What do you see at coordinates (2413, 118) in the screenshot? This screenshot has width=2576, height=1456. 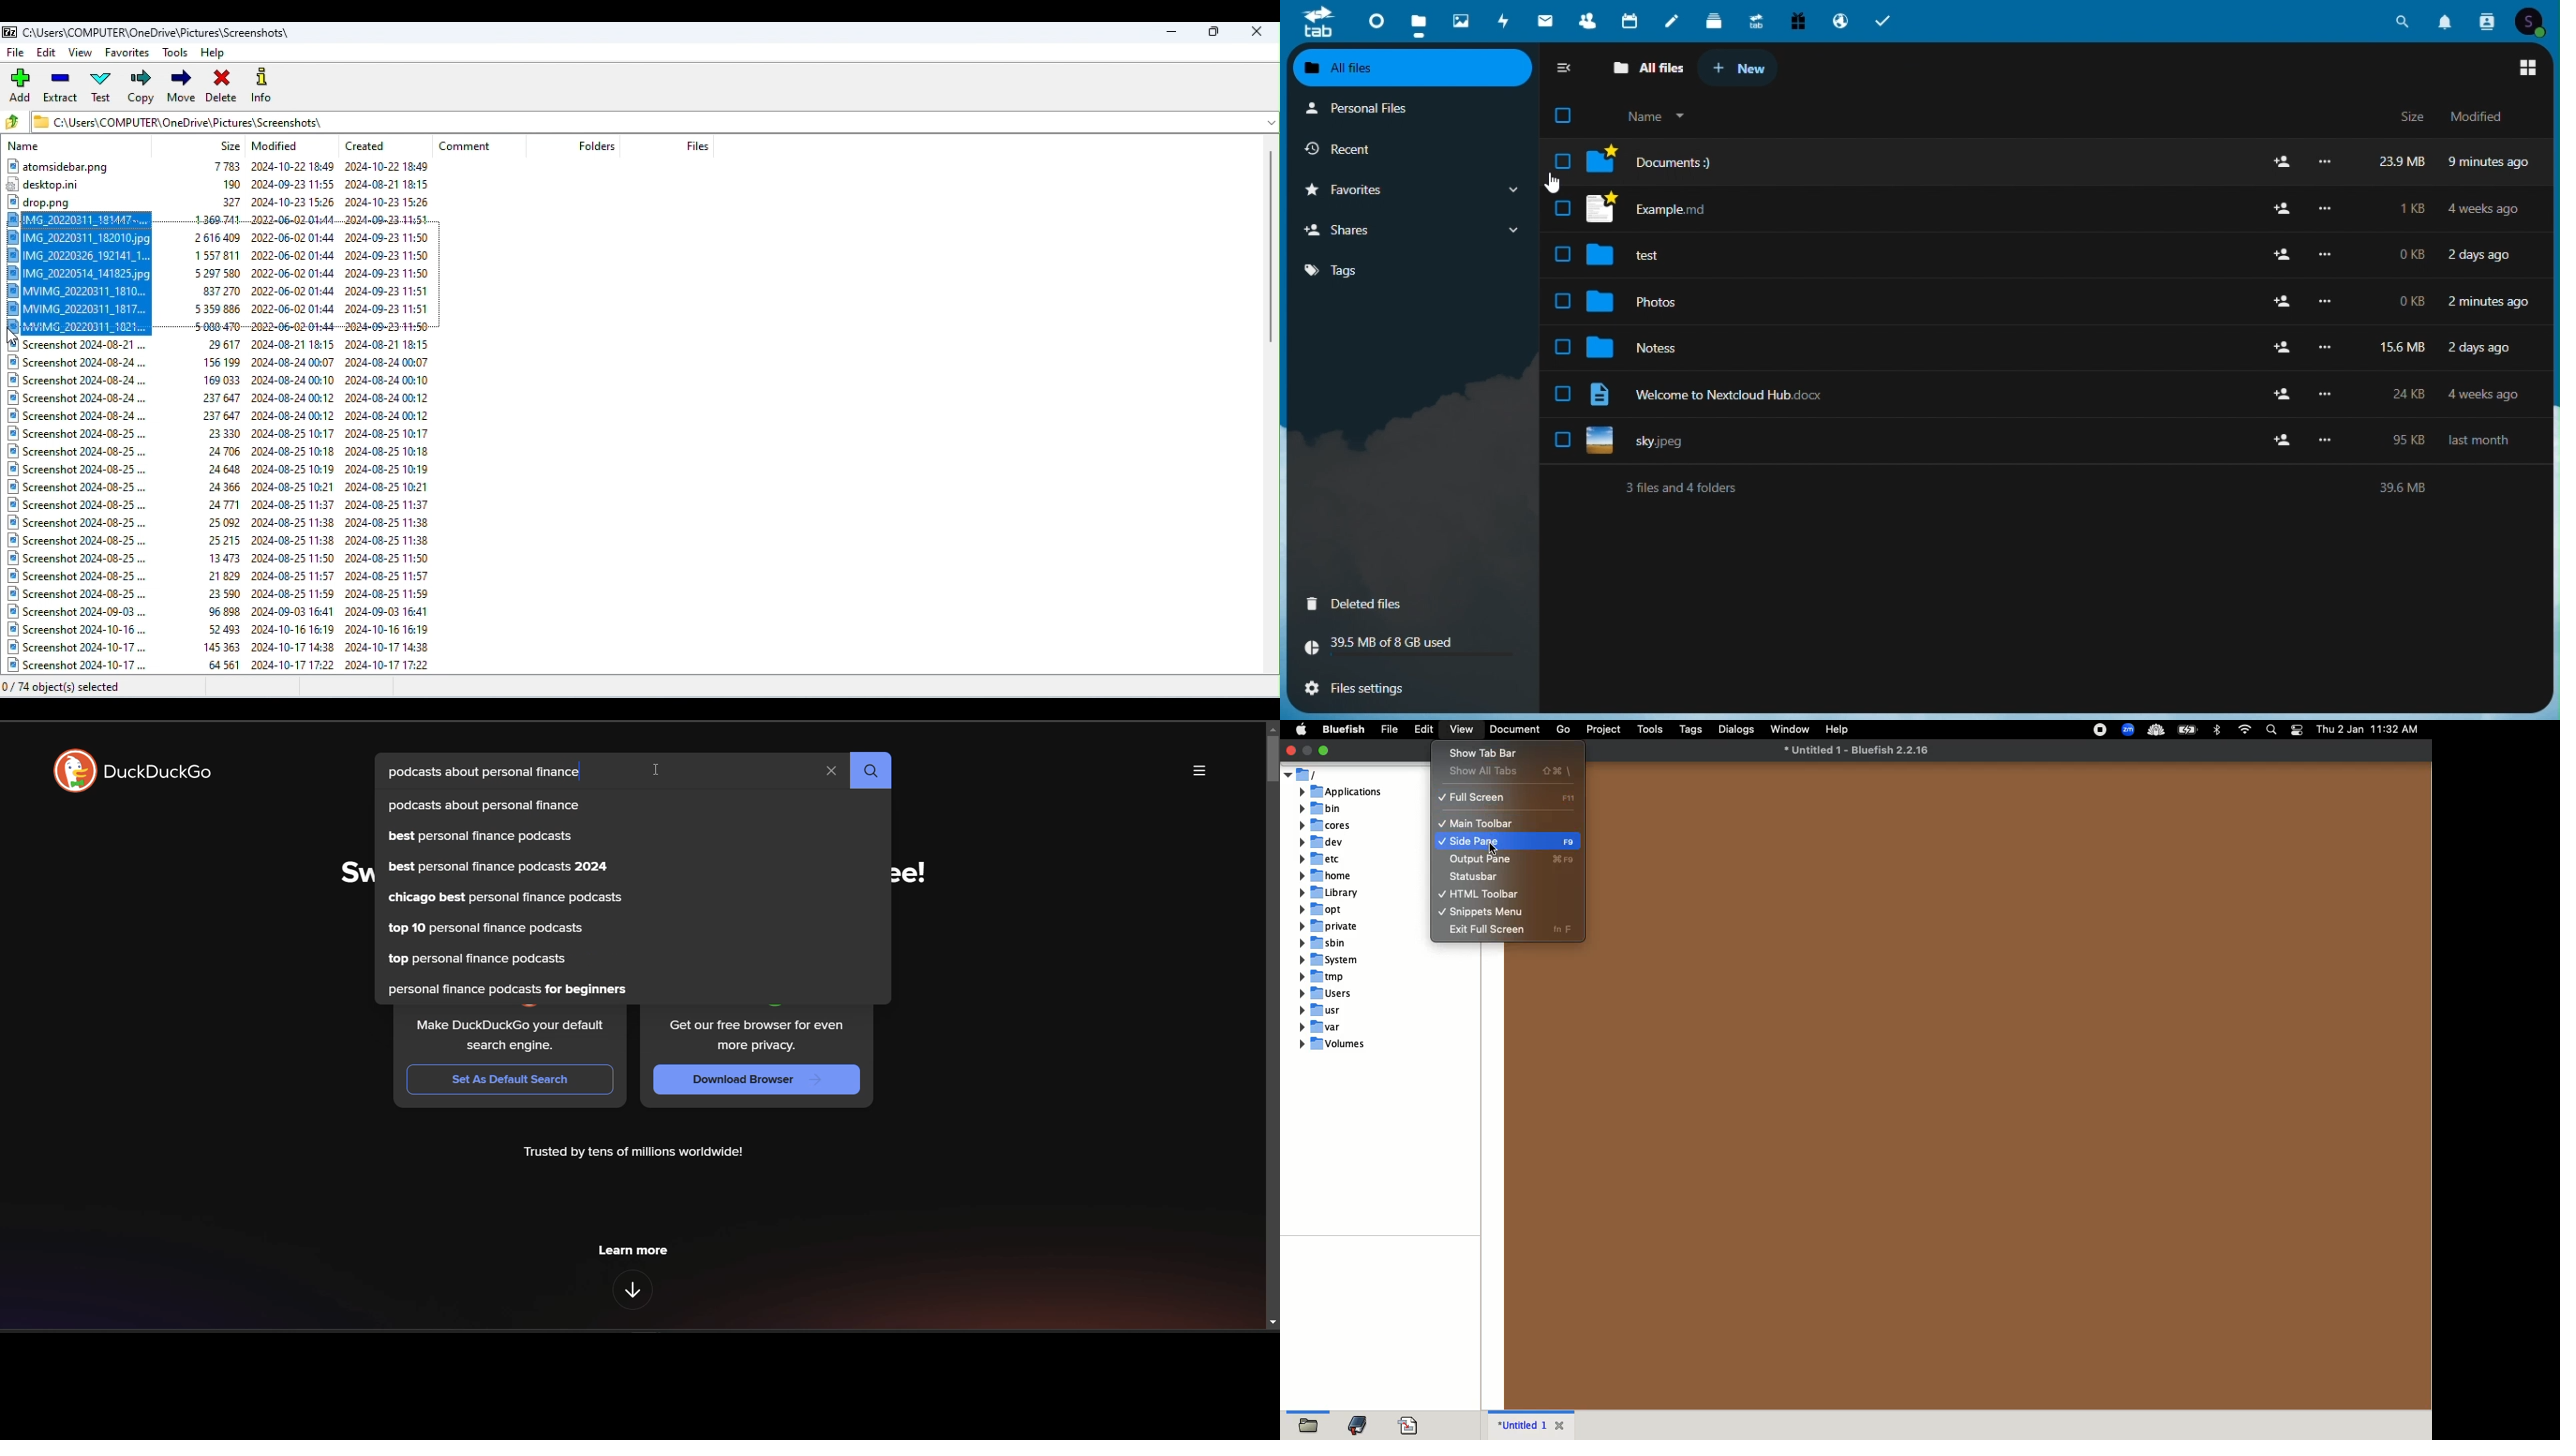 I see `Size` at bounding box center [2413, 118].